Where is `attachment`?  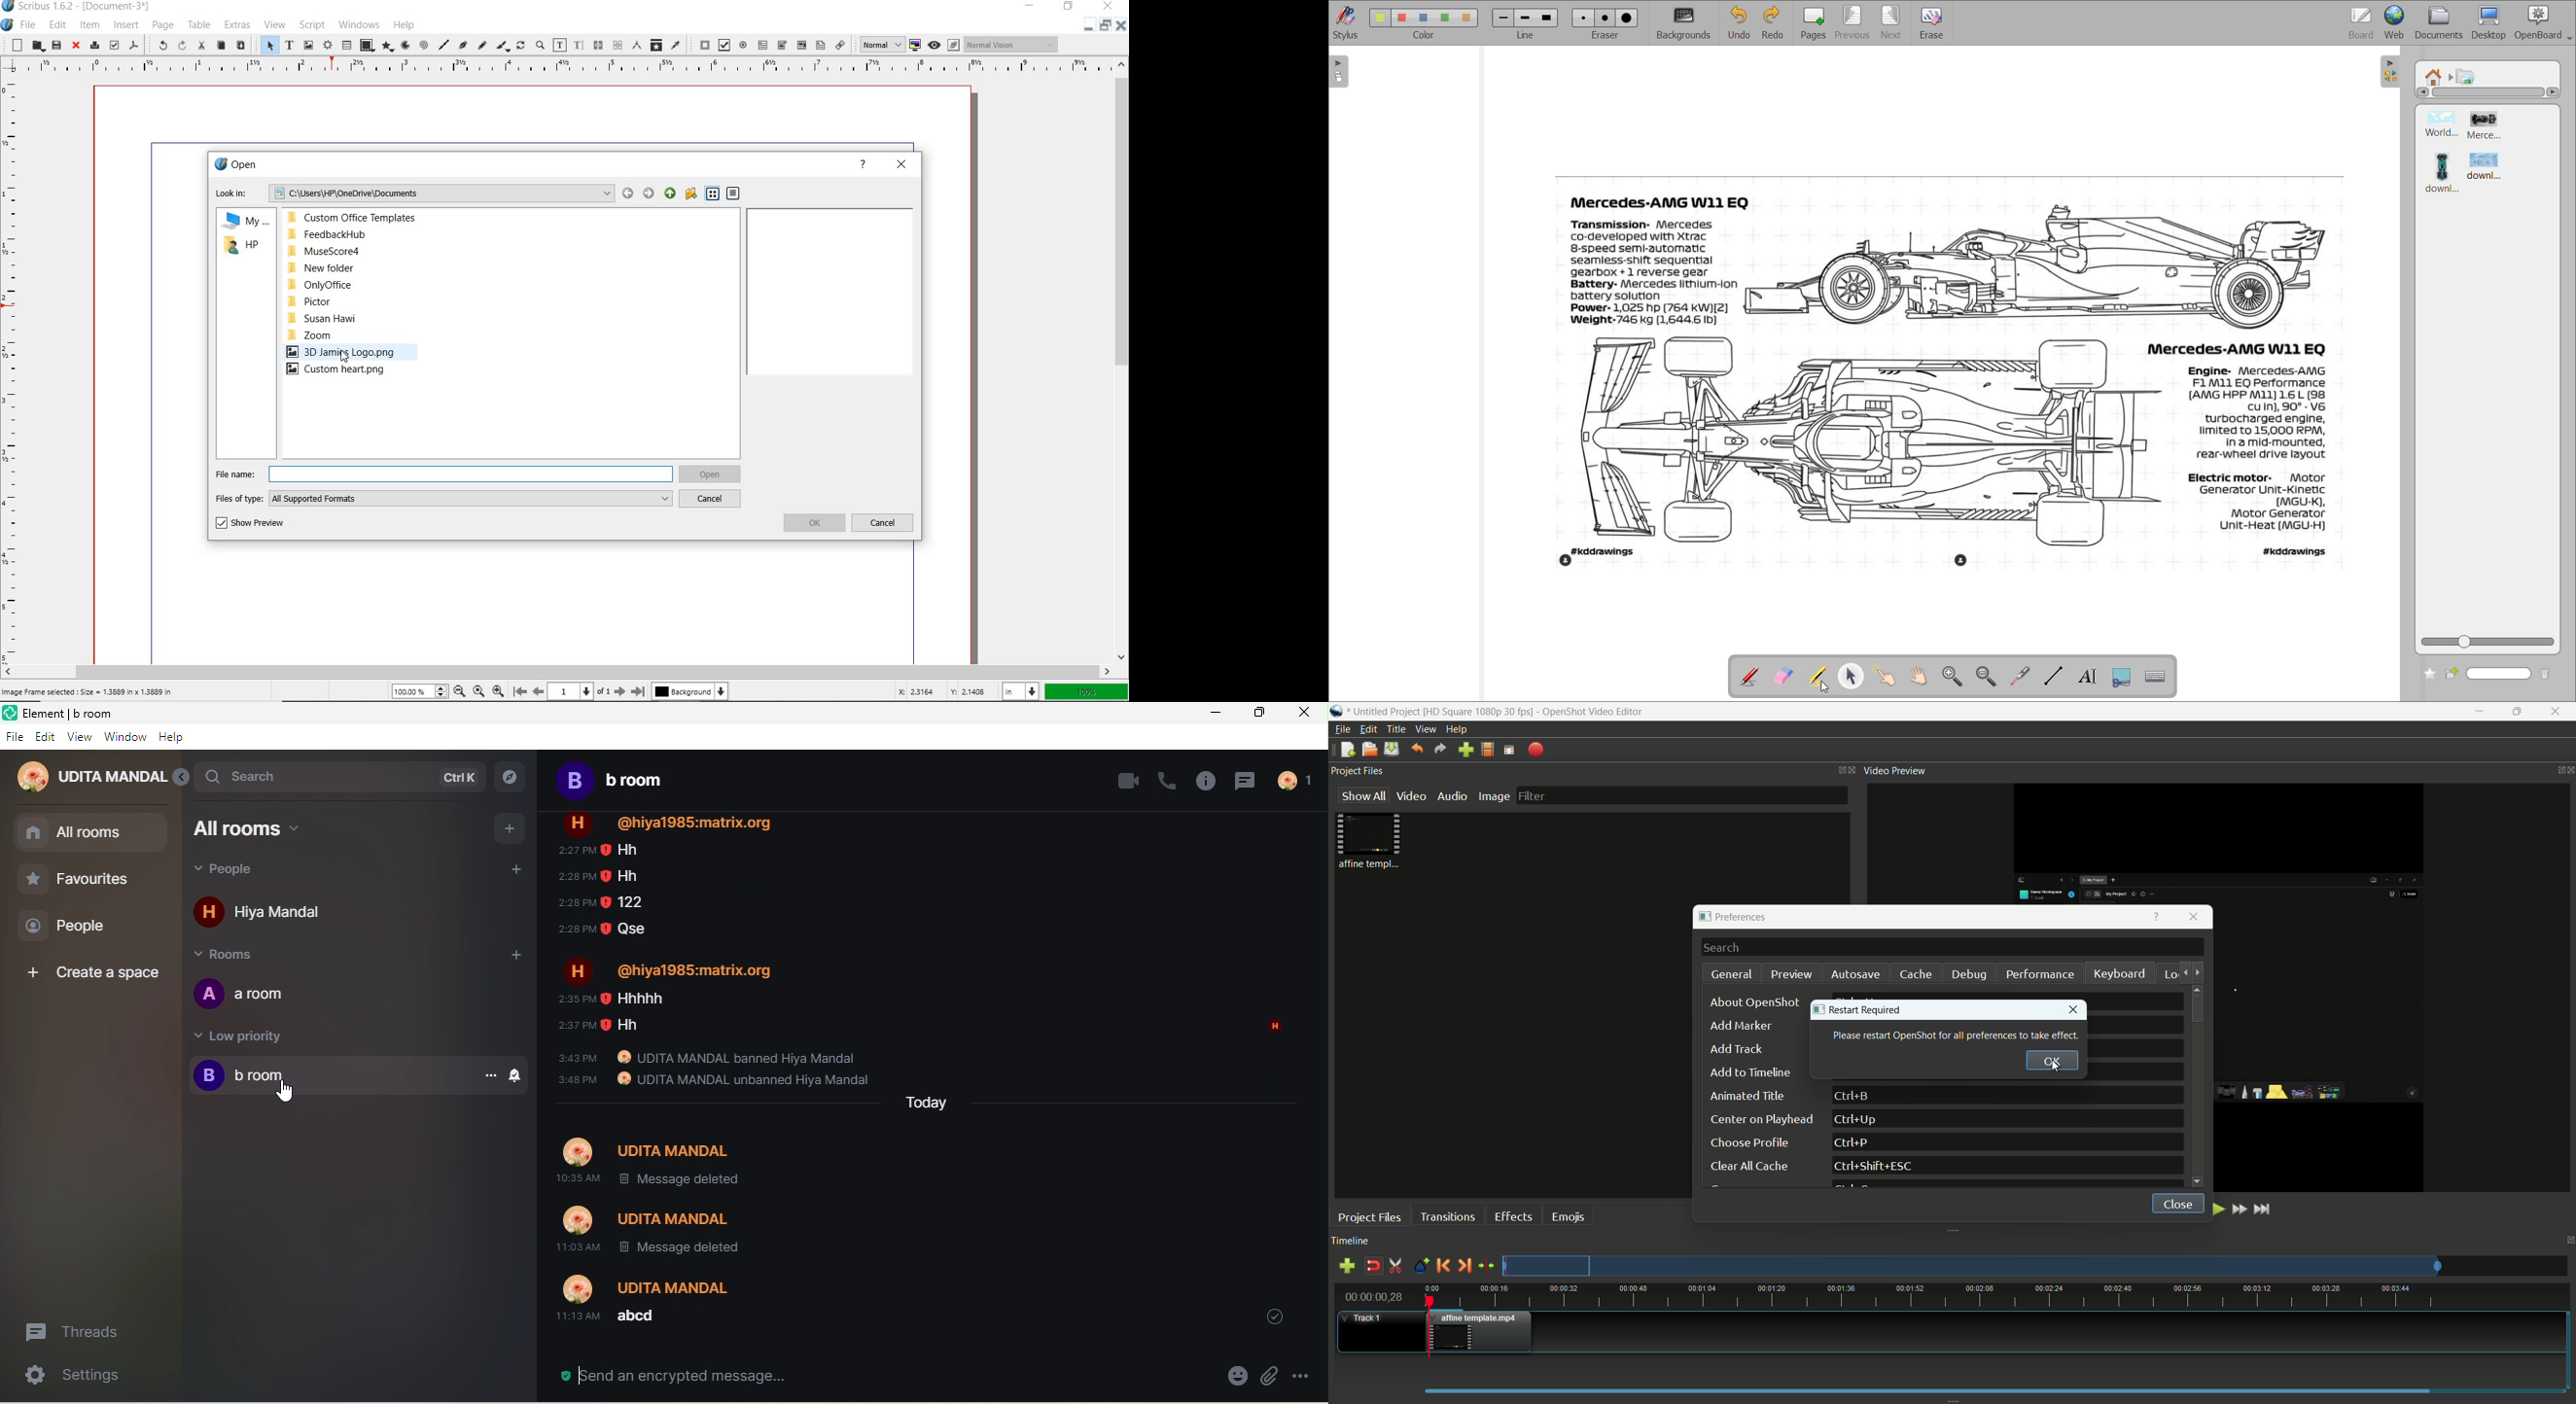 attachment is located at coordinates (1271, 1379).